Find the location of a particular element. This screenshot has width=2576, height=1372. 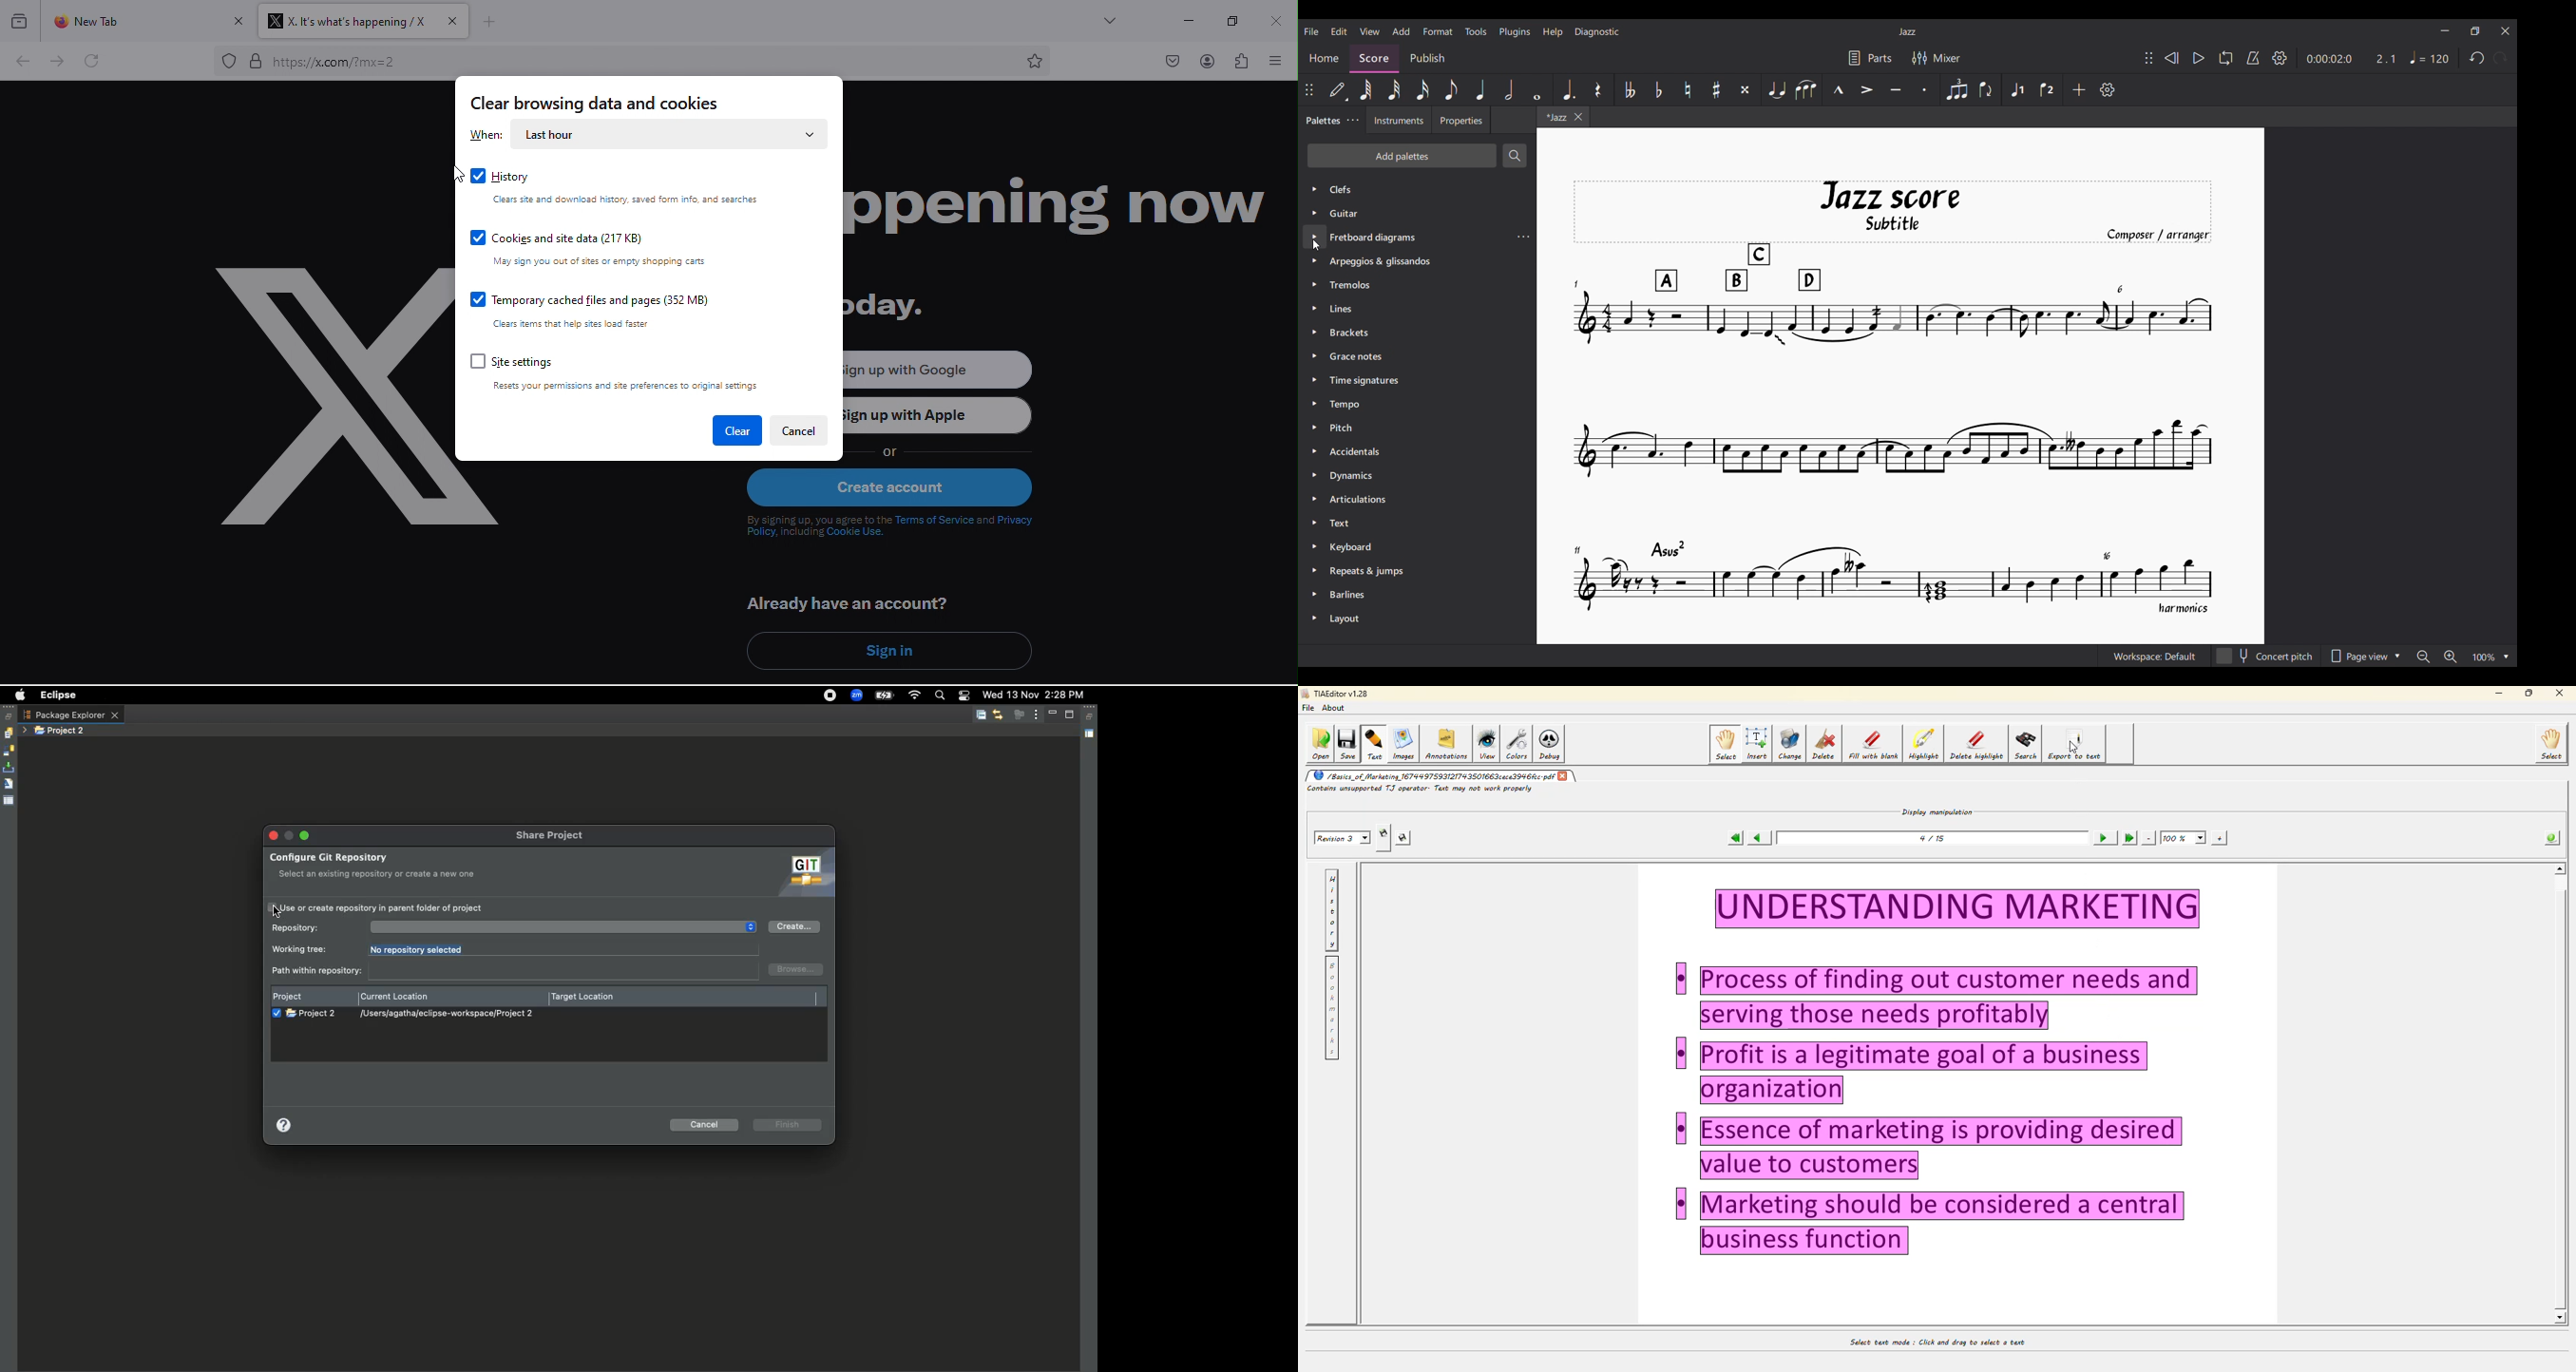

Time signatures is located at coordinates (1367, 381).